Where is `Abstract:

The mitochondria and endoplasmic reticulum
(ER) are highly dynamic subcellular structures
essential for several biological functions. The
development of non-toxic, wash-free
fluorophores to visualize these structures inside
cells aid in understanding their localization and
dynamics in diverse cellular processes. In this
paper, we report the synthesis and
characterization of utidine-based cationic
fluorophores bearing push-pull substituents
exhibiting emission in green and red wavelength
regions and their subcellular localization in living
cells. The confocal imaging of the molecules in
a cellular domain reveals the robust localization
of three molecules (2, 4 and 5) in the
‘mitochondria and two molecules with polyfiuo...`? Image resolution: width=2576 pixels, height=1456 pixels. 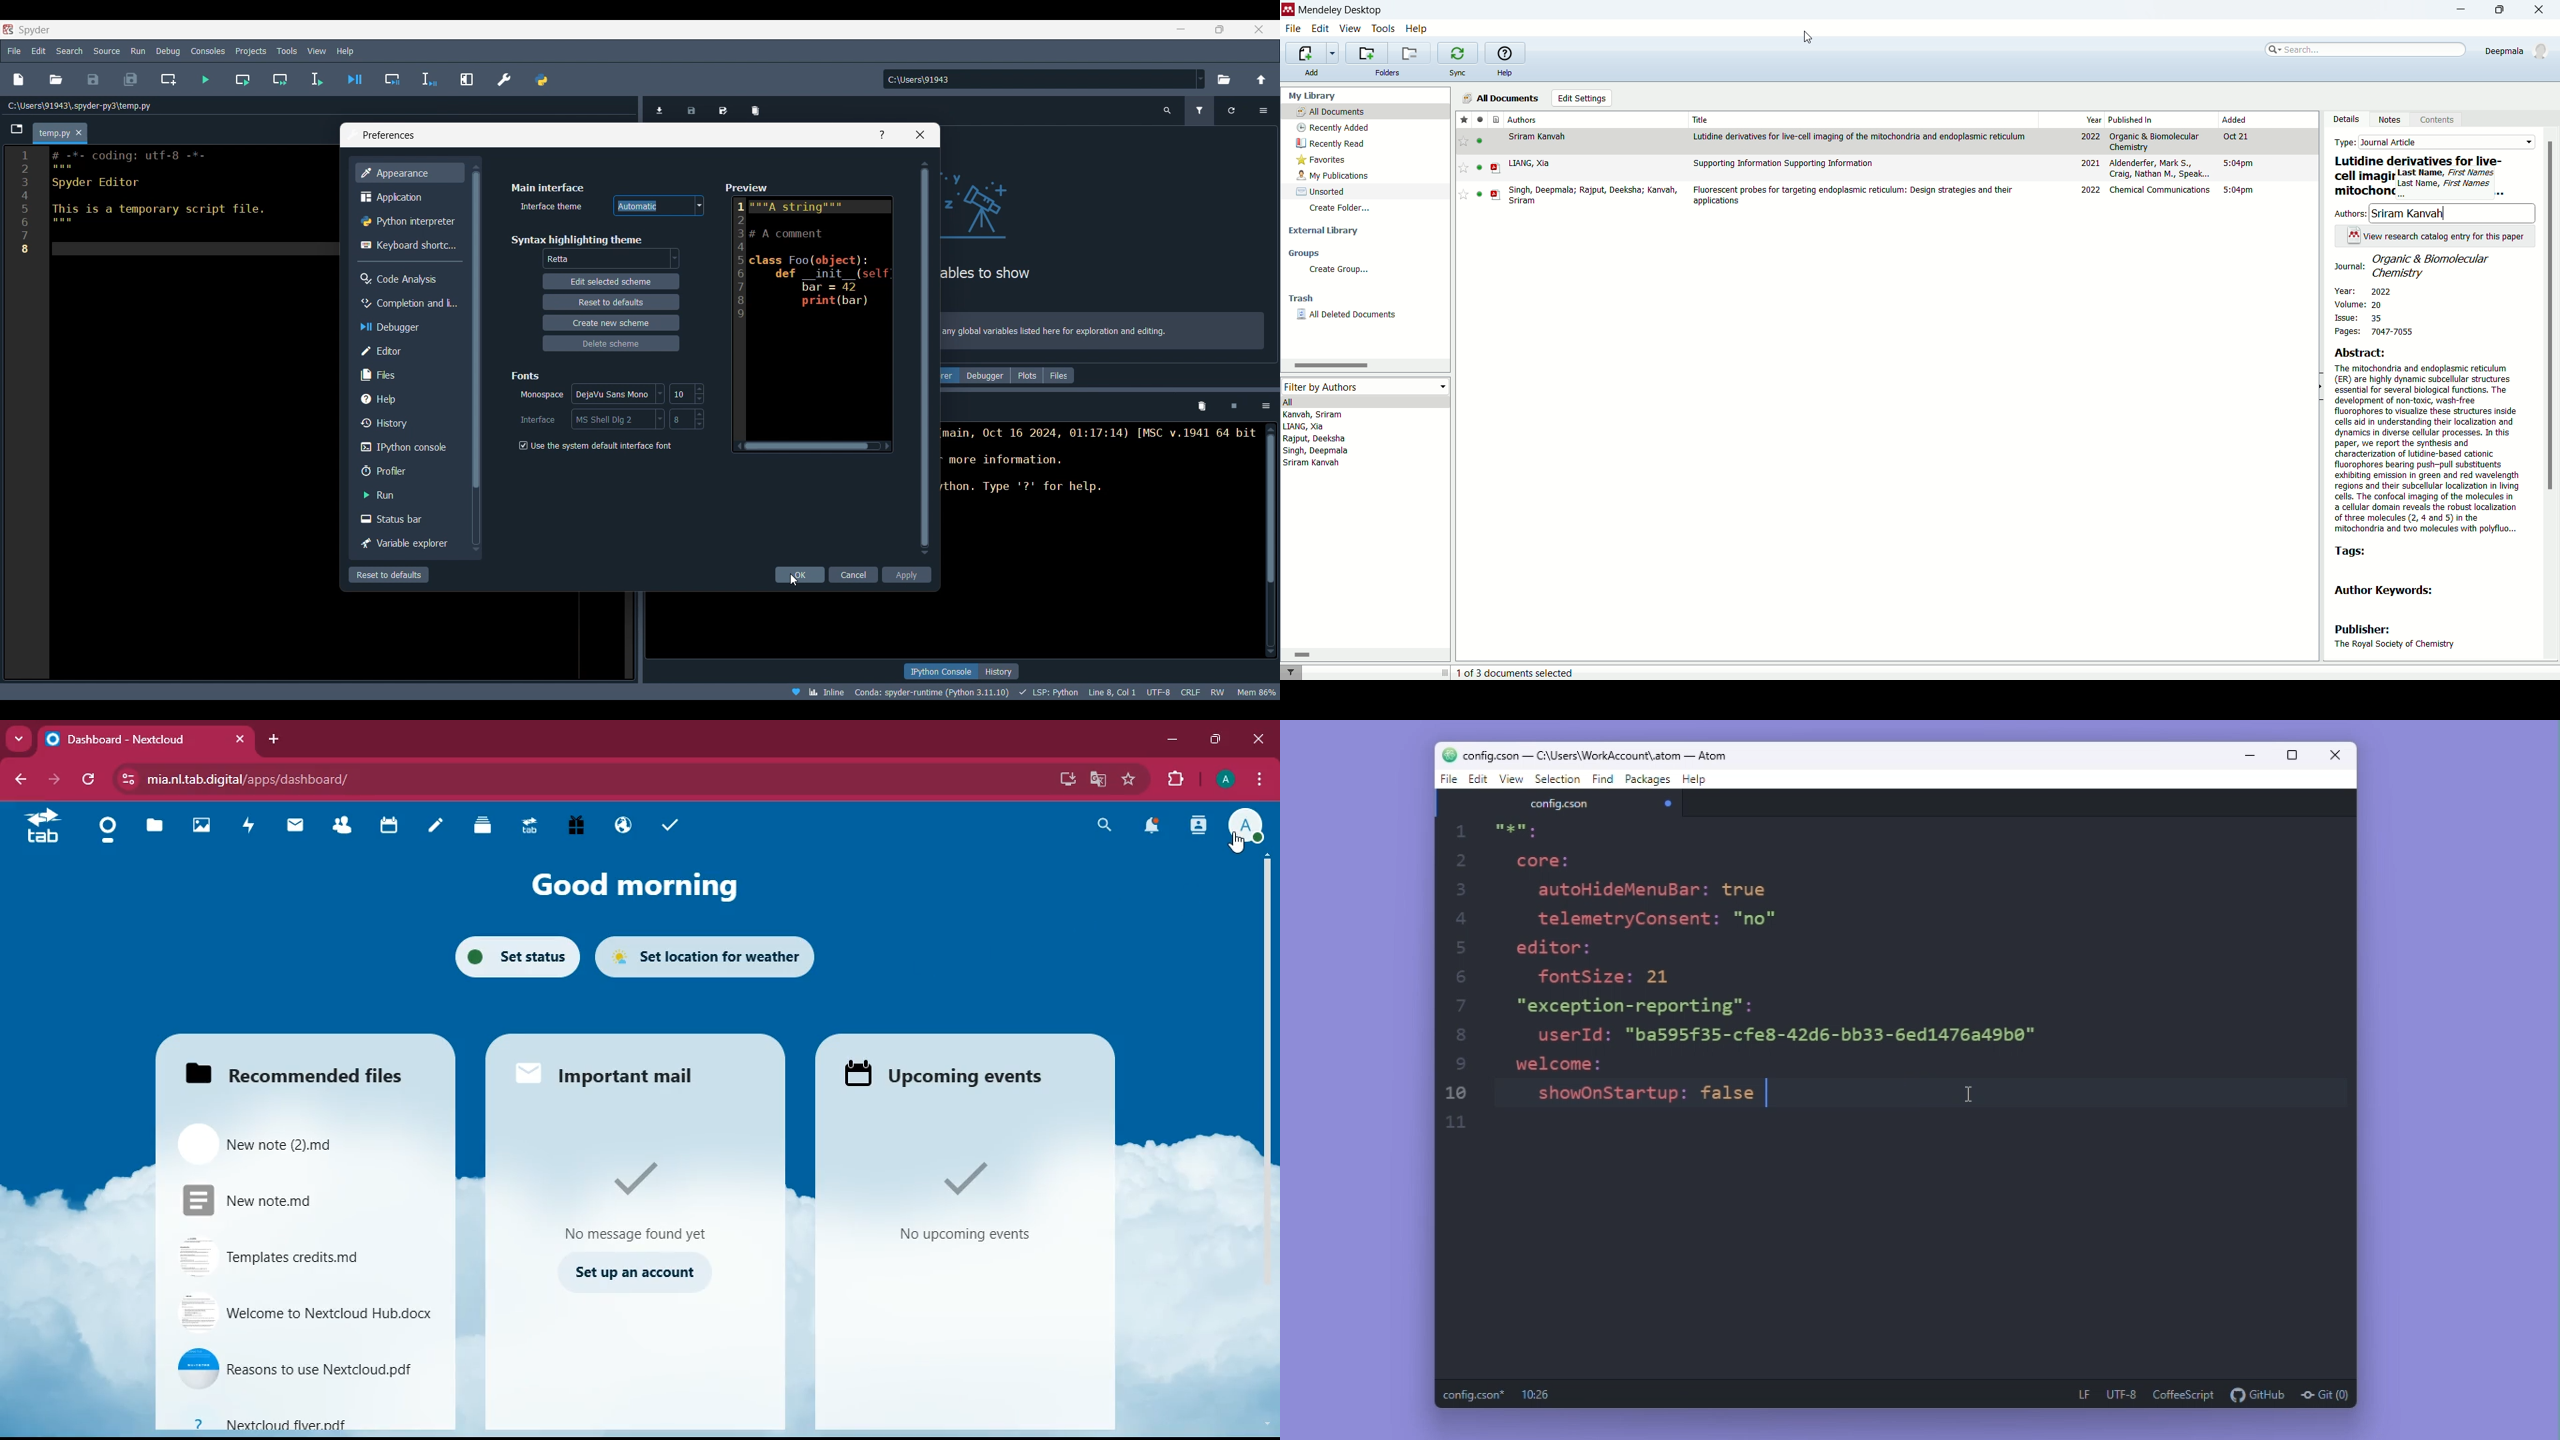 Abstract:

The mitochondria and endoplasmic reticulum
(ER) are highly dynamic subcellular structures
essential for several biological functions. The
development of non-toxic, wash-free
fluorophores to visualize these structures inside
cells aid in understanding their localization and
dynamics in diverse cellular processes. In this
paper, we report the synthesis and
characterization of utidine-based cationic
fluorophores bearing push-pull substituents
exhibiting emission in green and red wavelength
regions and their subcellular localization in living
cells. The confocal imaging of the molecules in
a cellular domain reveals the robust localization
of three molecules (2, 4 and 5) in the
‘mitochondria and two molecules with polyfiuo... is located at coordinates (2429, 439).